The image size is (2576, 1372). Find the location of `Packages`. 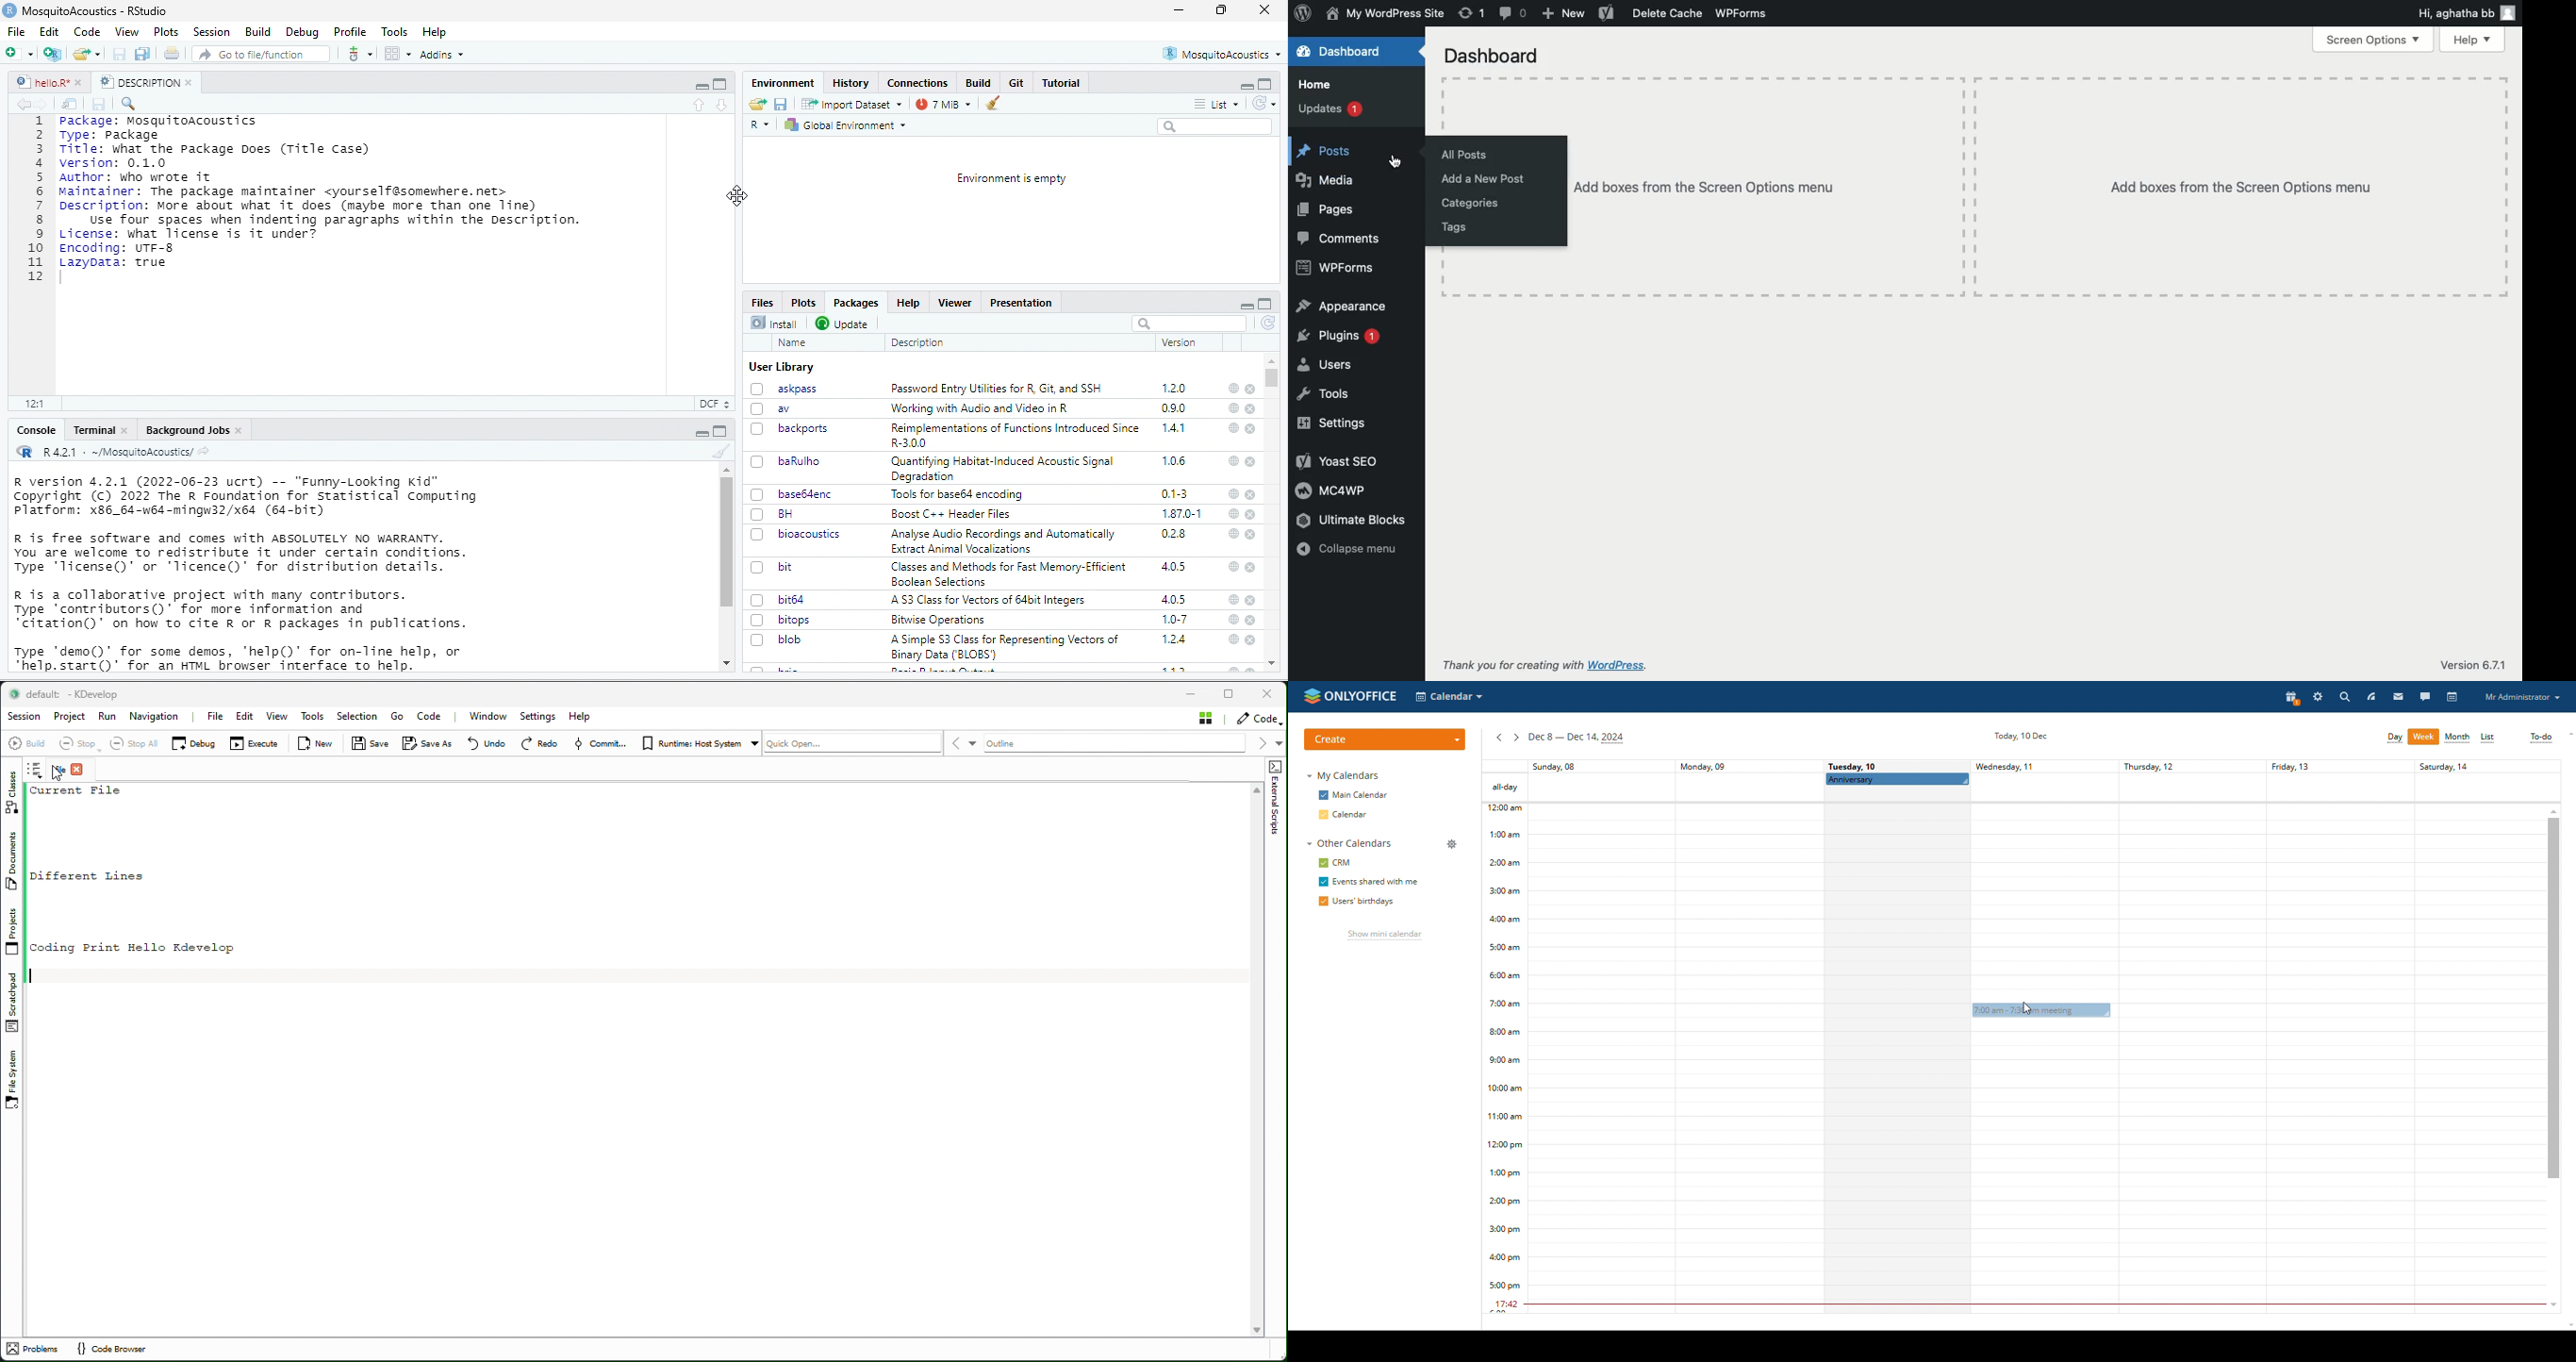

Packages is located at coordinates (859, 304).